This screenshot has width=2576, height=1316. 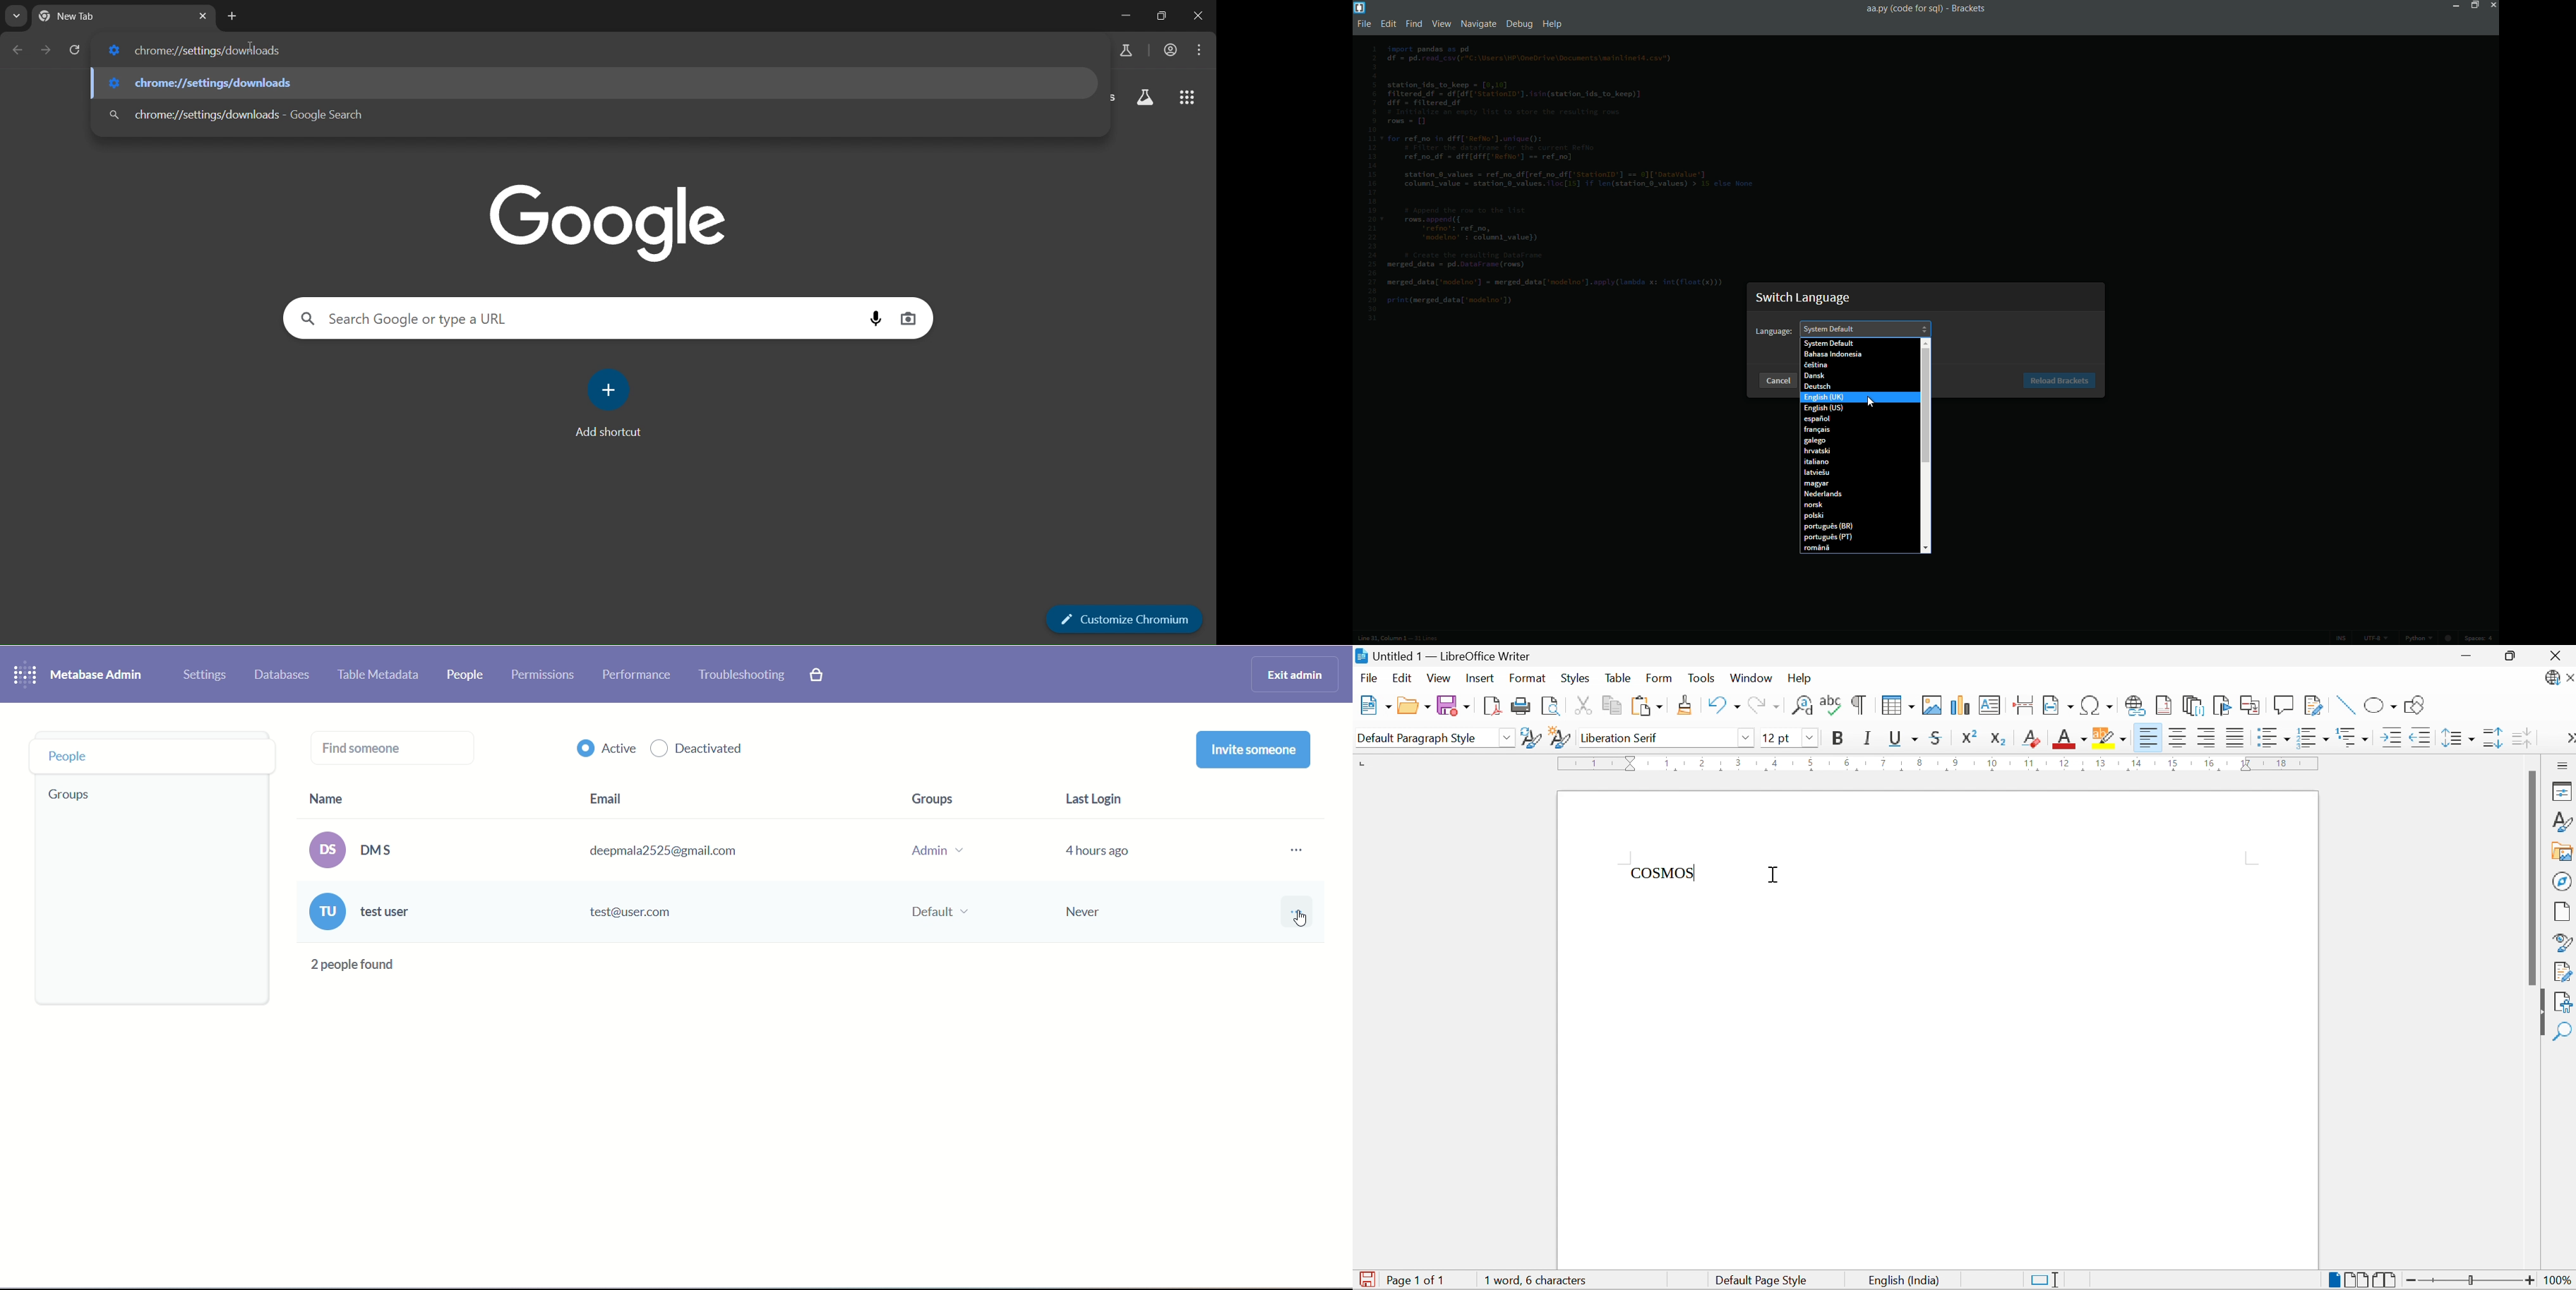 What do you see at coordinates (1185, 98) in the screenshot?
I see `google apps` at bounding box center [1185, 98].